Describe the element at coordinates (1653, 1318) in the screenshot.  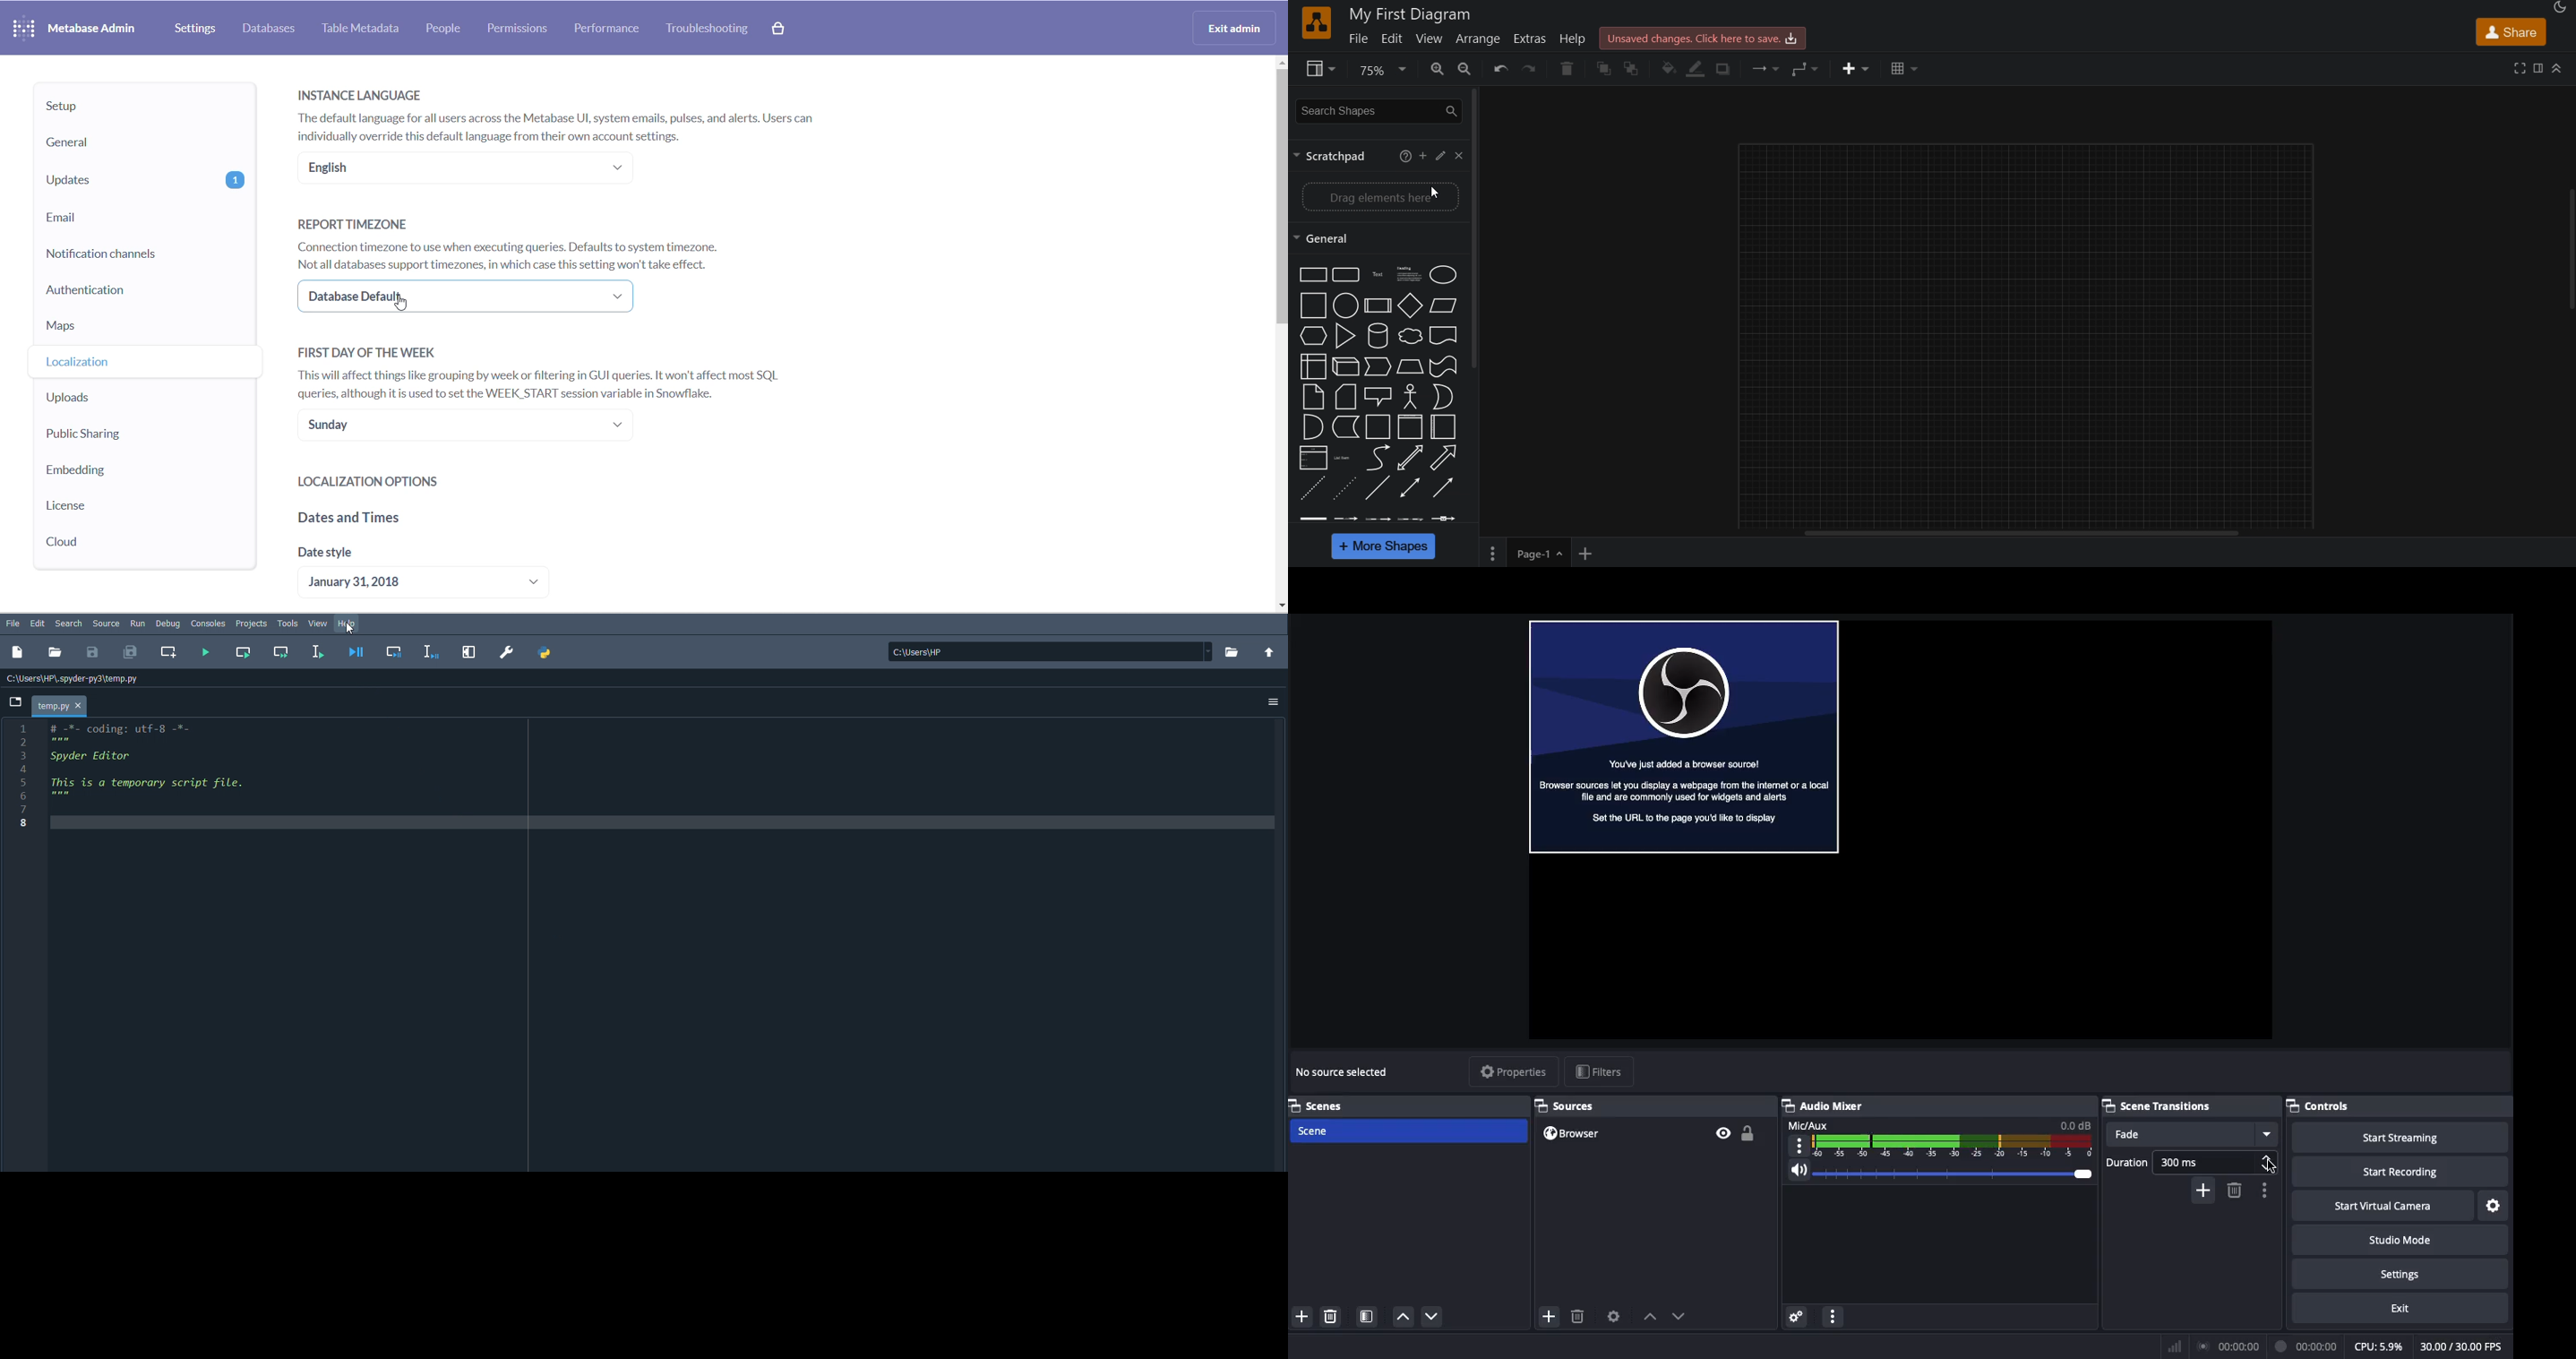
I see `move up` at that location.